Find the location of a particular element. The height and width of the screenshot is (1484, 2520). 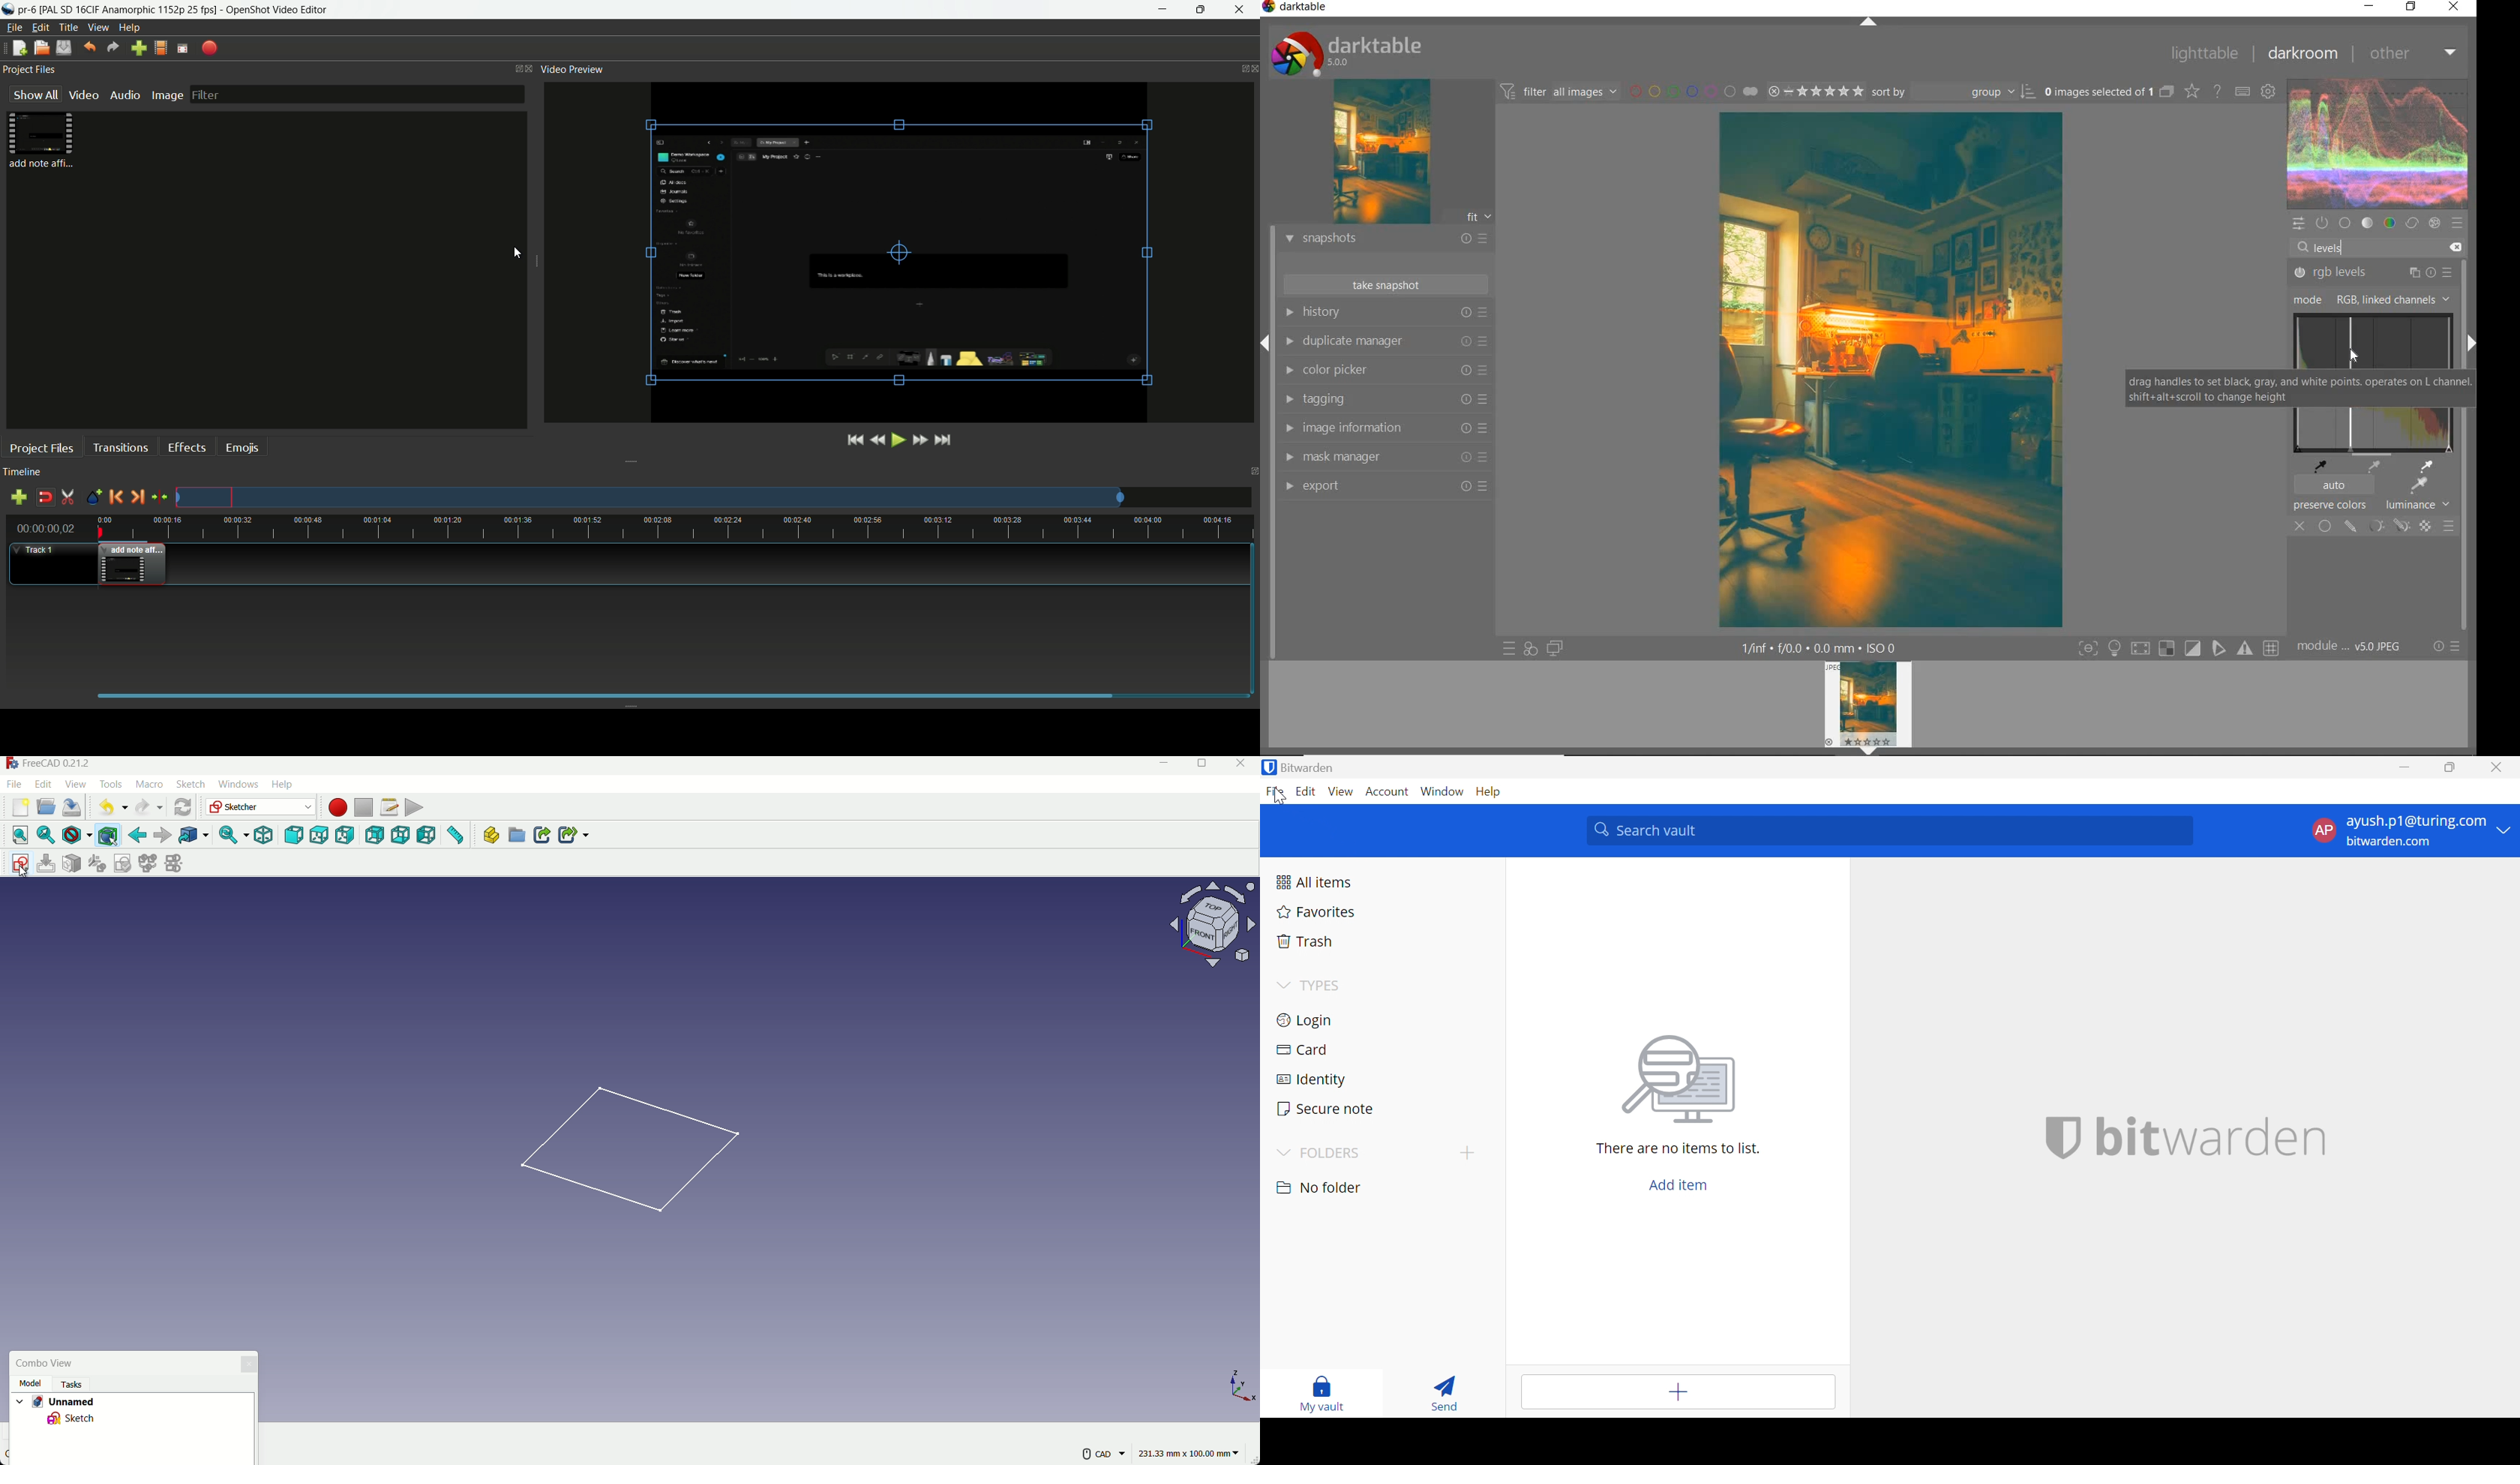

change overlays shown on thumbnails is located at coordinates (2193, 92).